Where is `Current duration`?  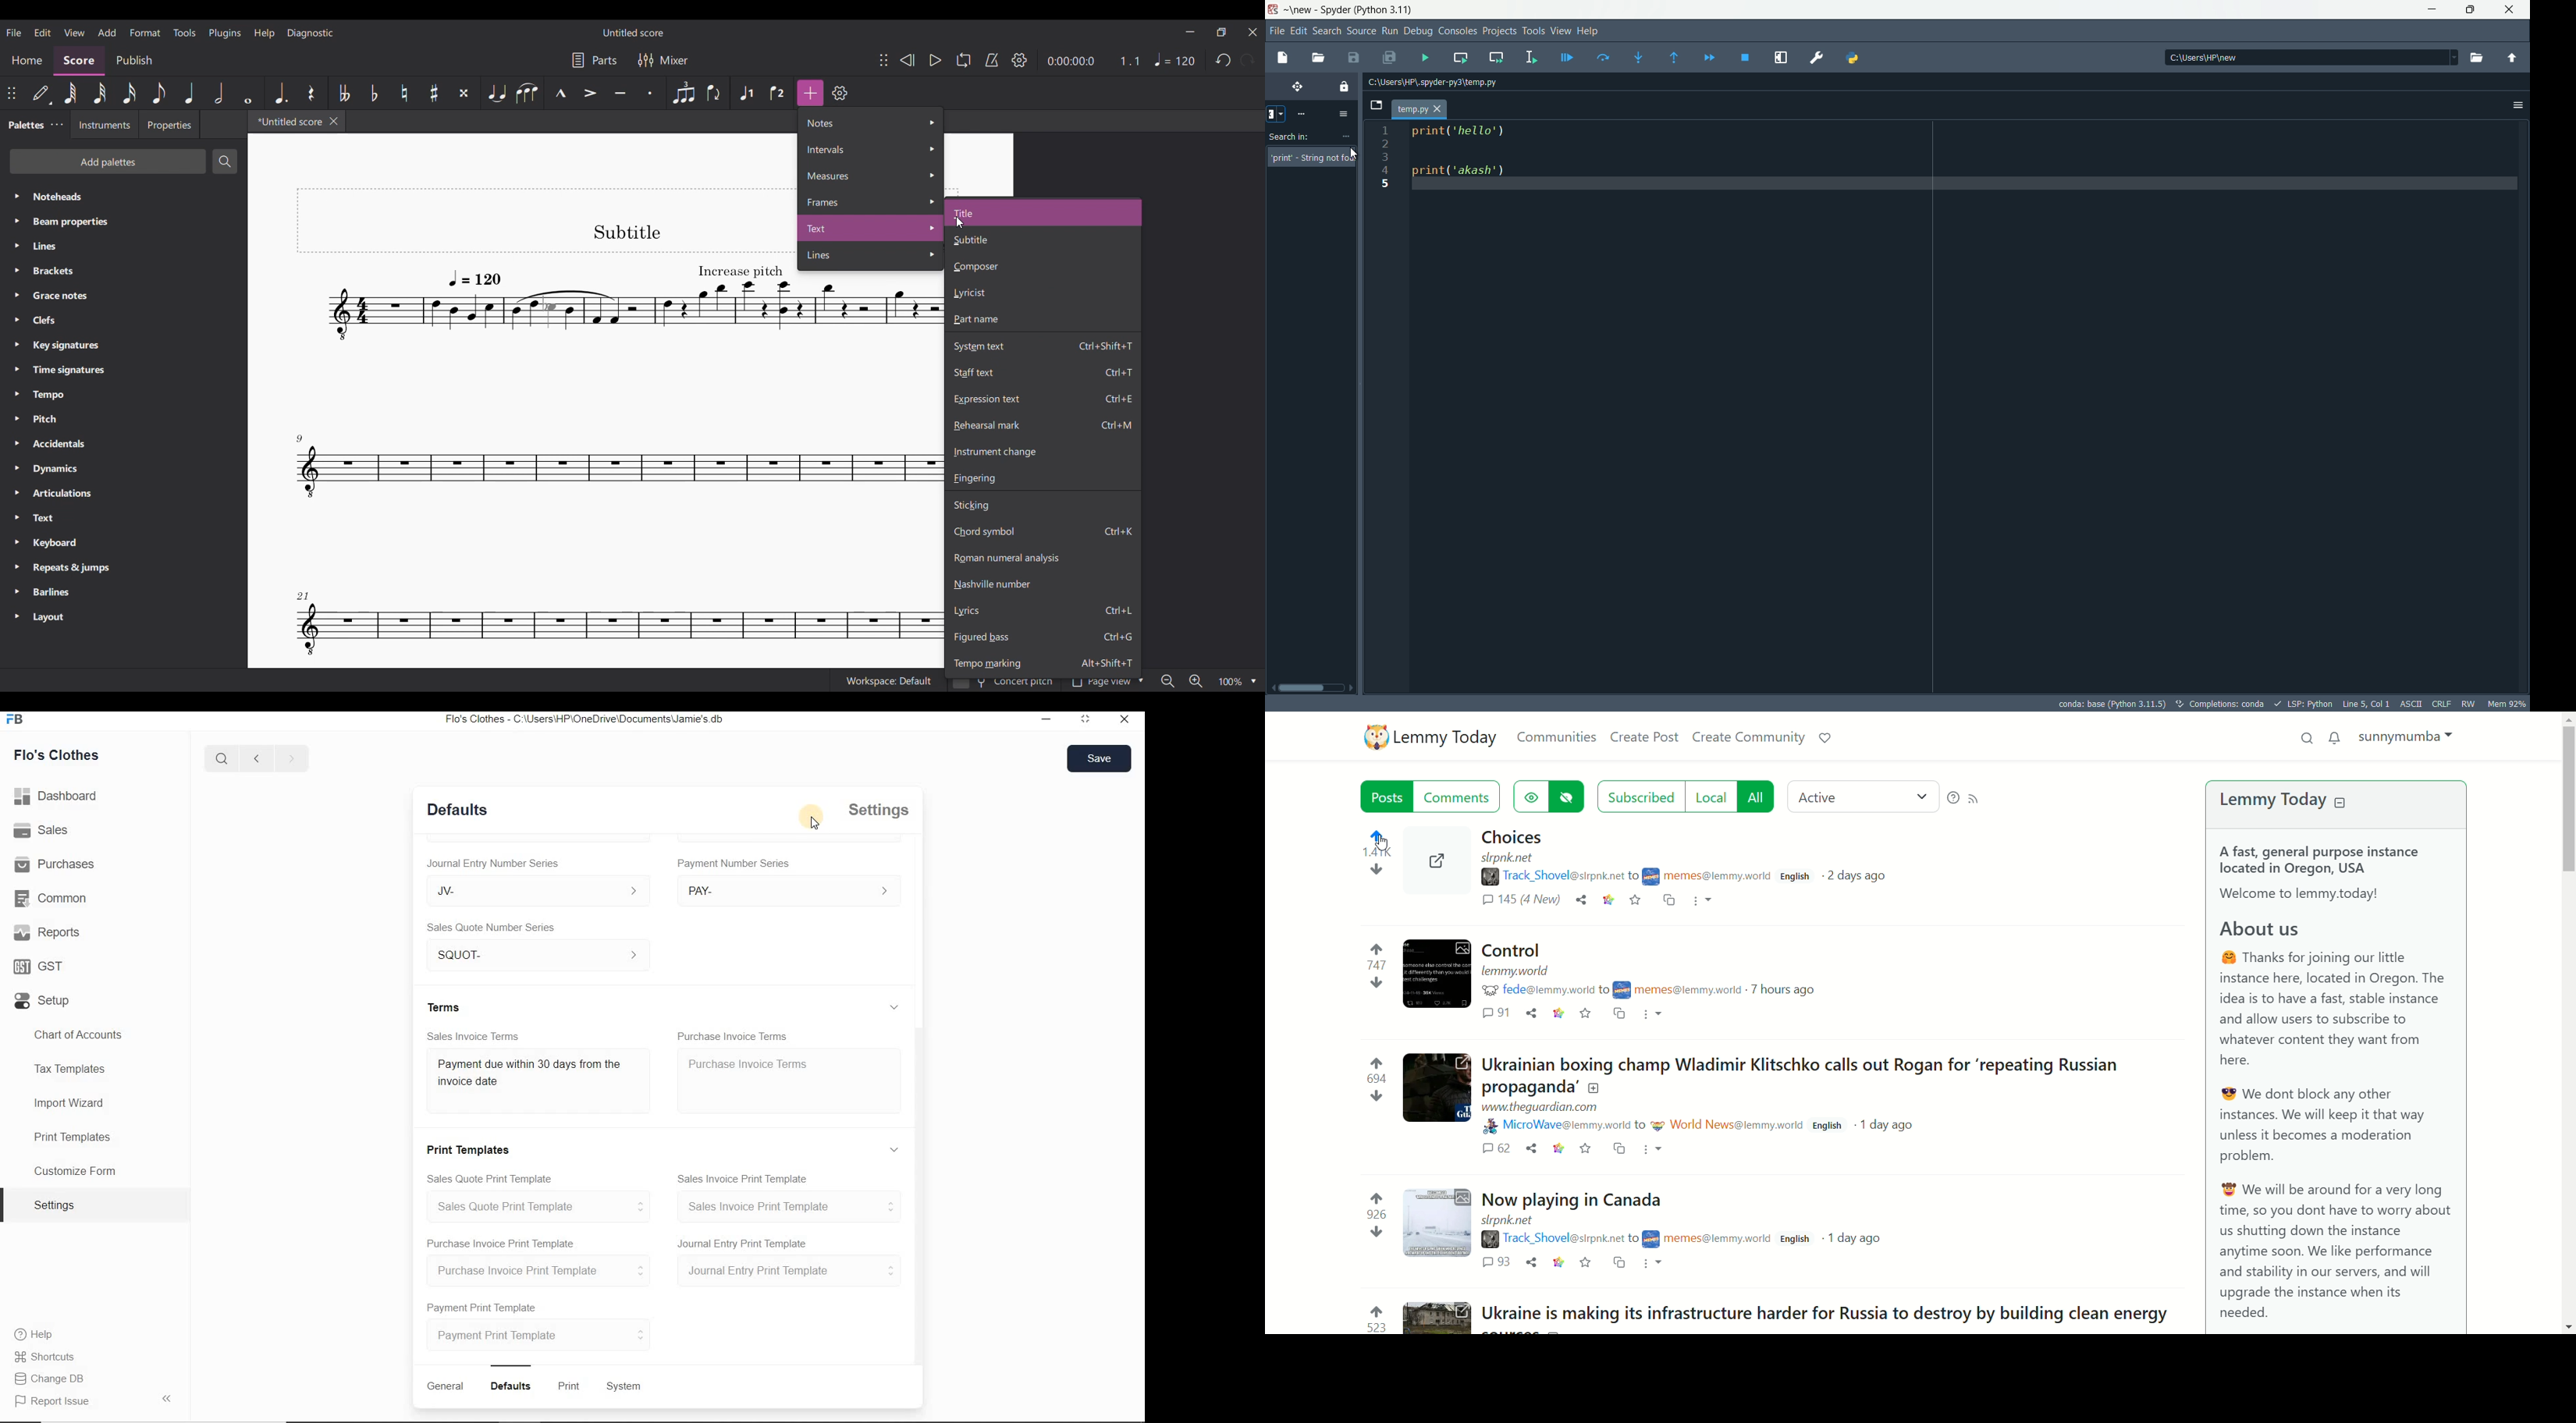 Current duration is located at coordinates (1071, 61).